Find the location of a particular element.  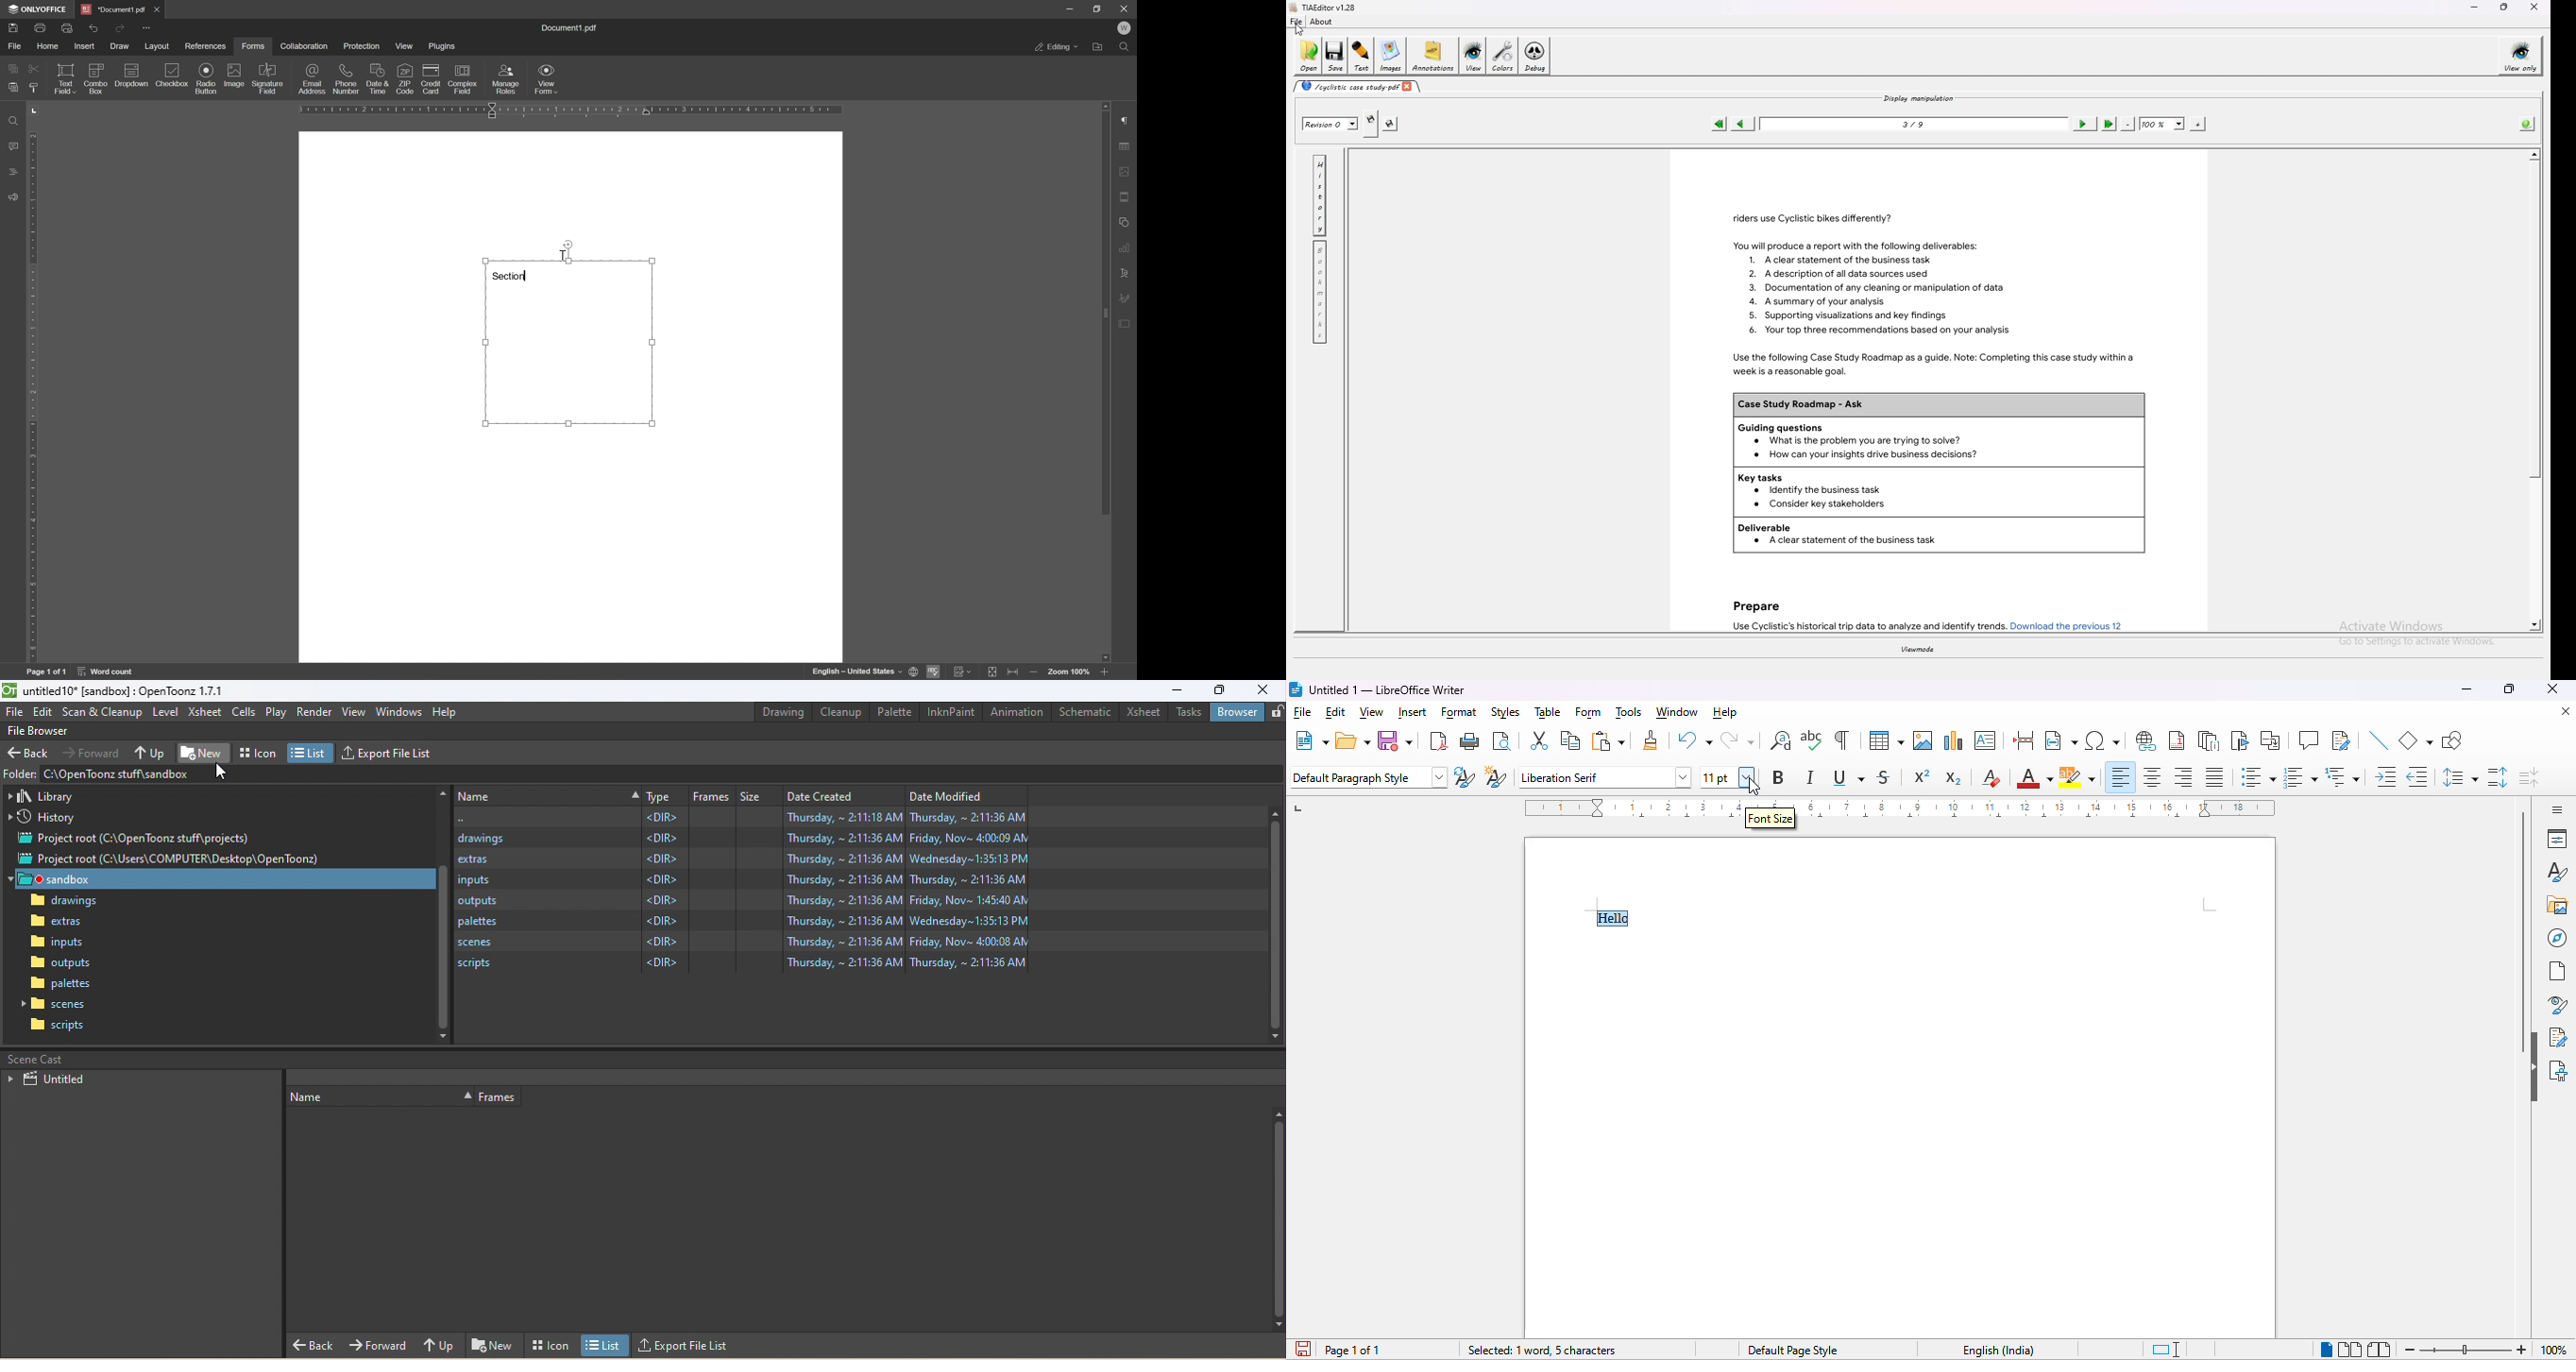

chart settings is located at coordinates (1127, 247).